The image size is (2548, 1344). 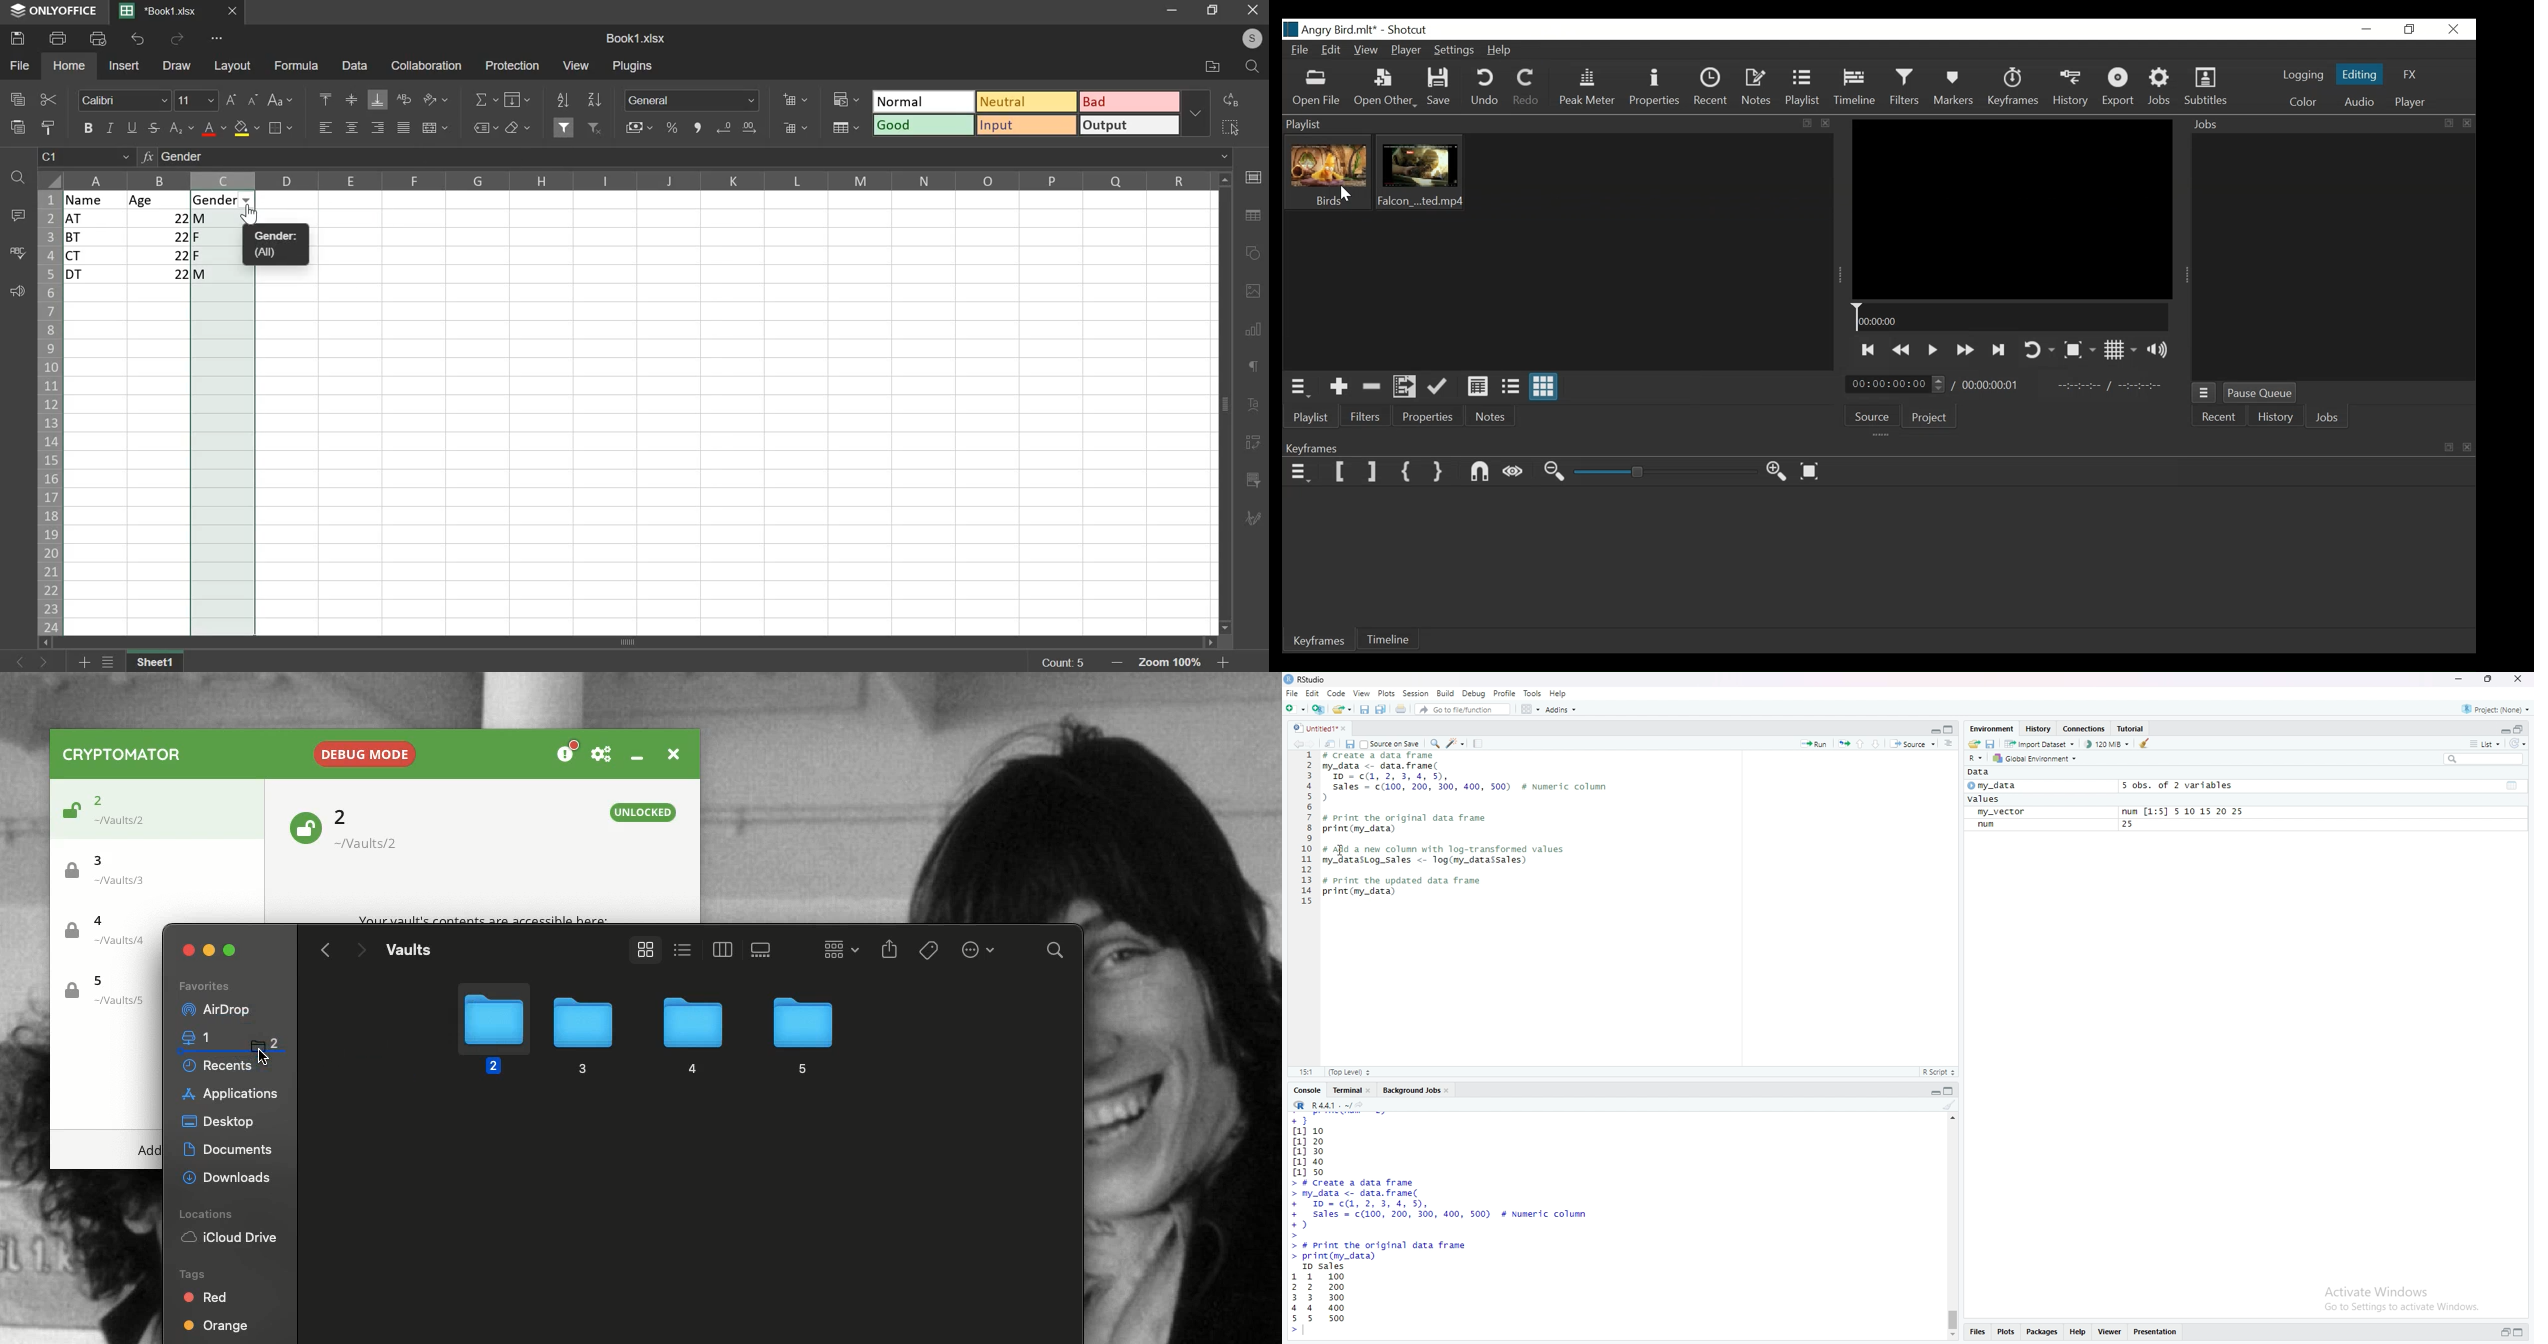 I want to click on global environment, so click(x=2040, y=760).